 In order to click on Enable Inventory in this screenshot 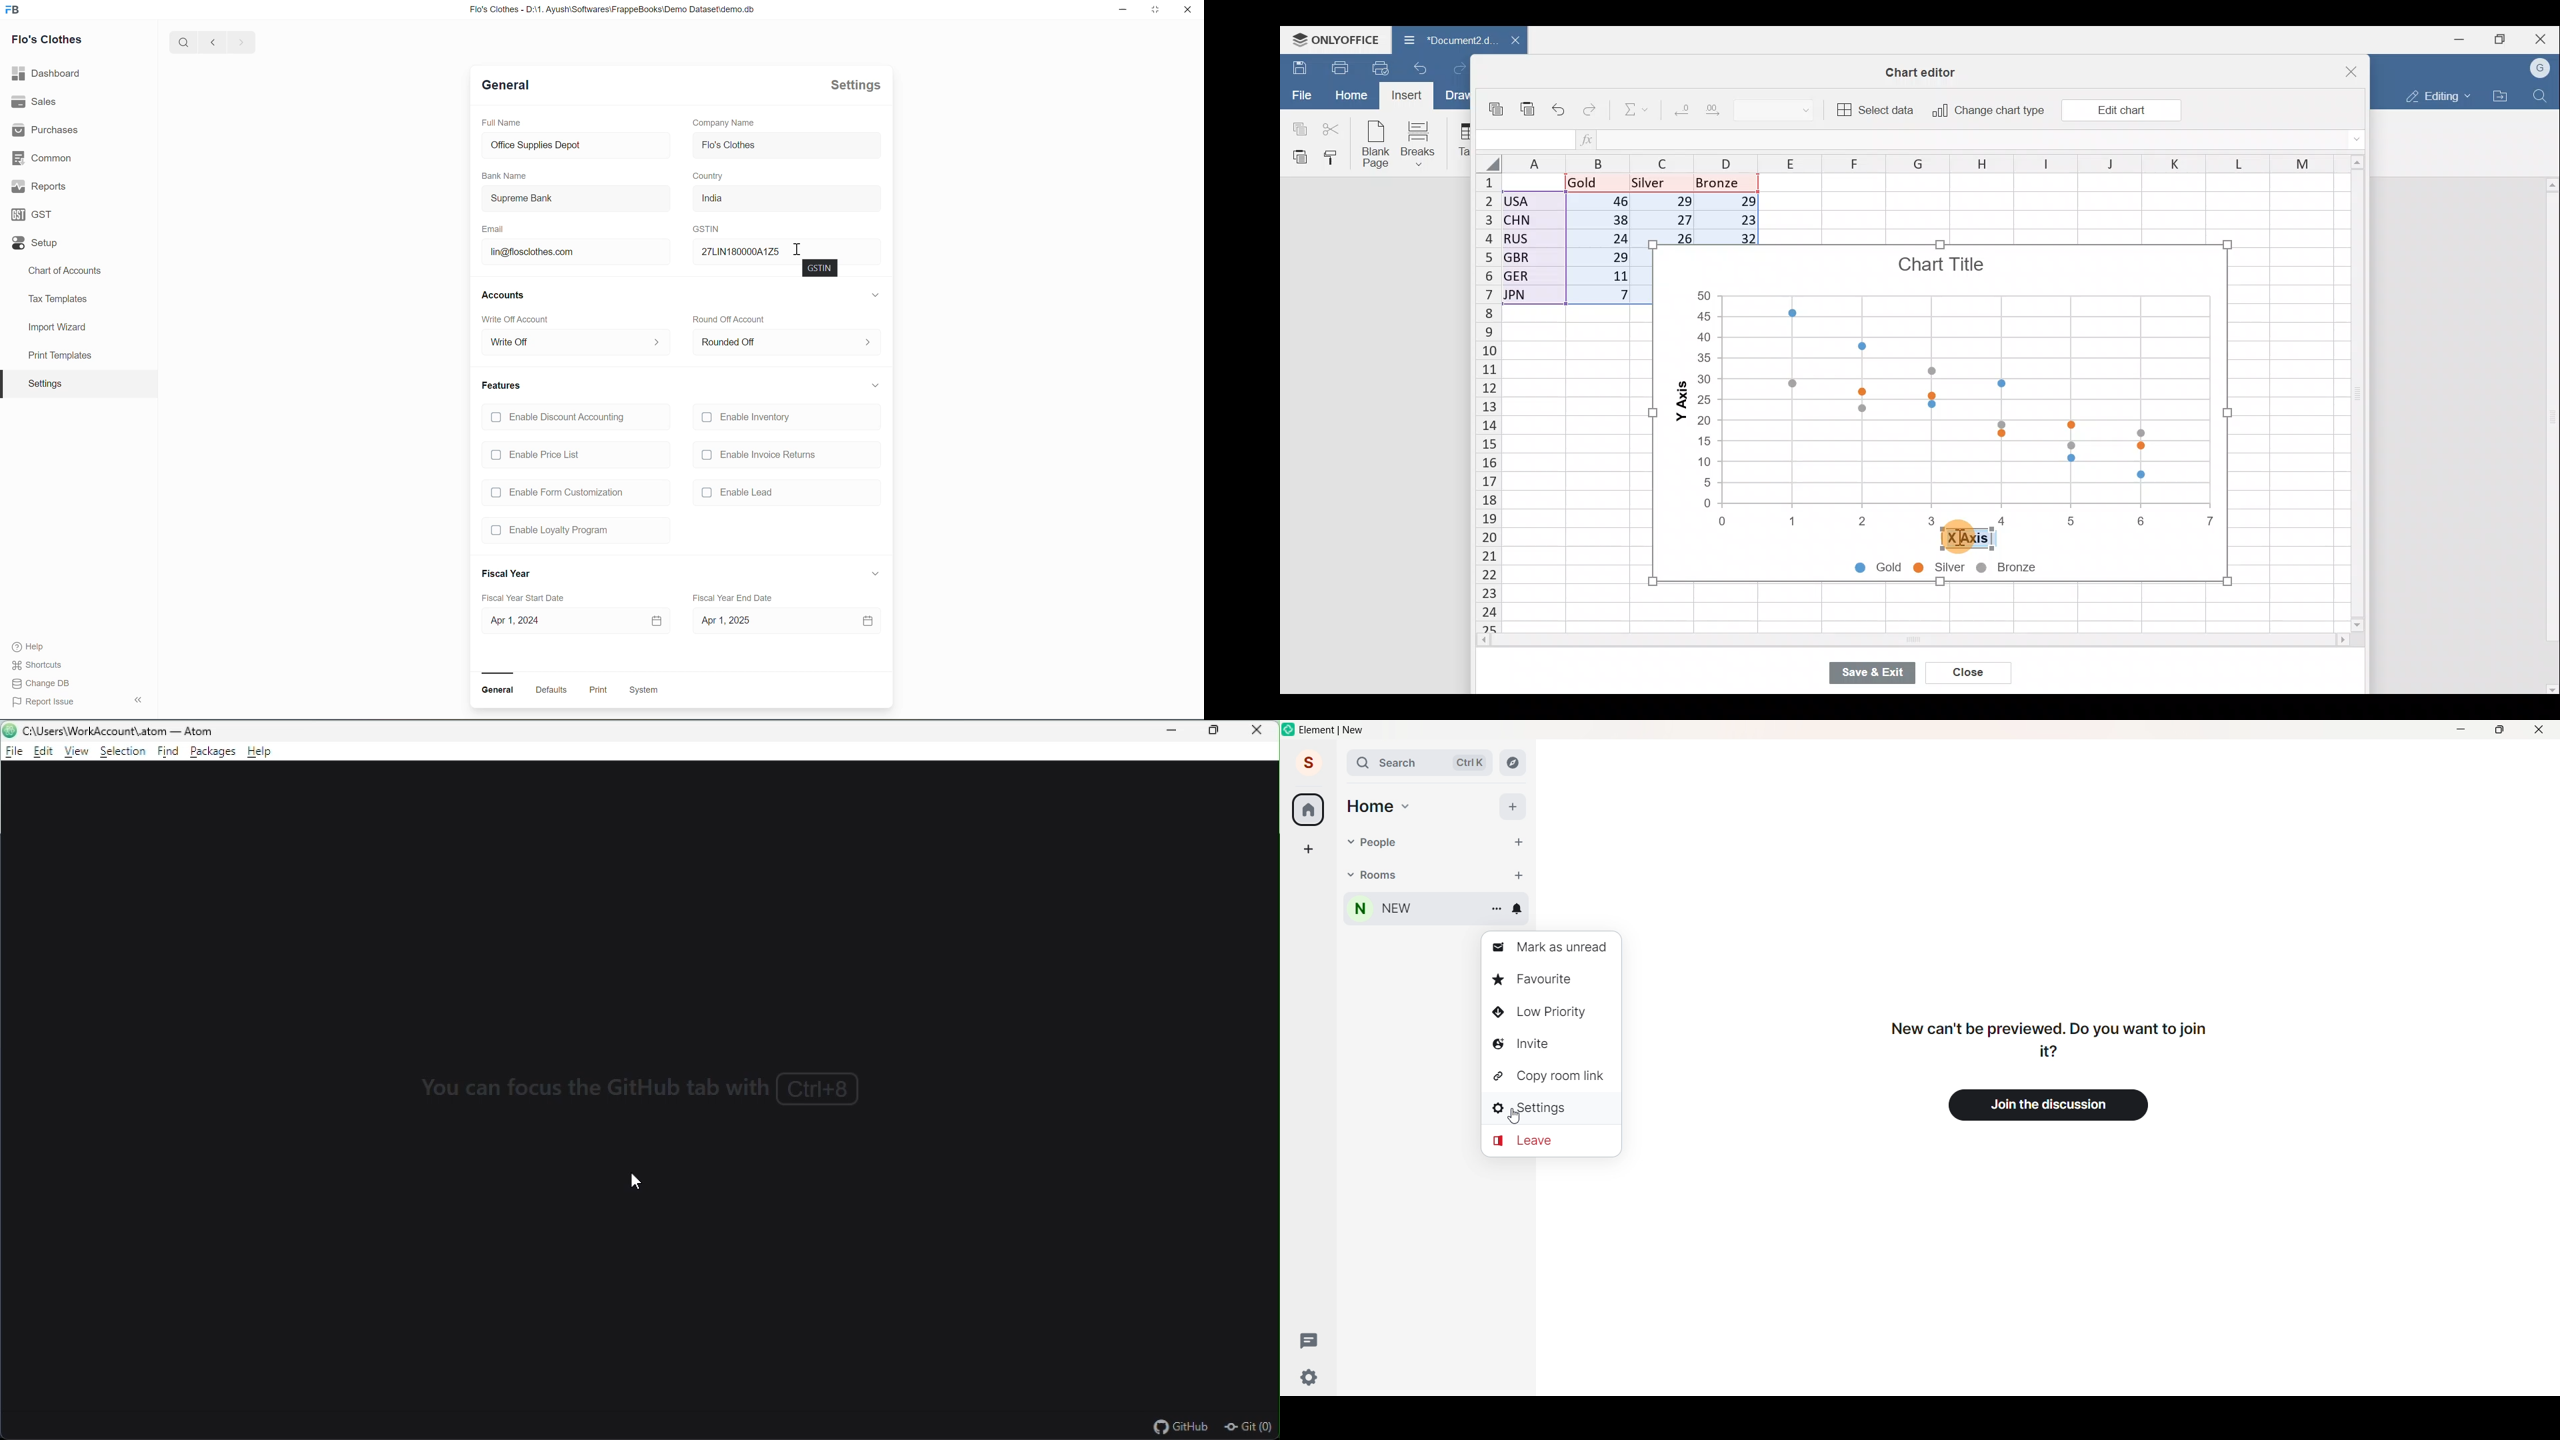, I will do `click(750, 418)`.